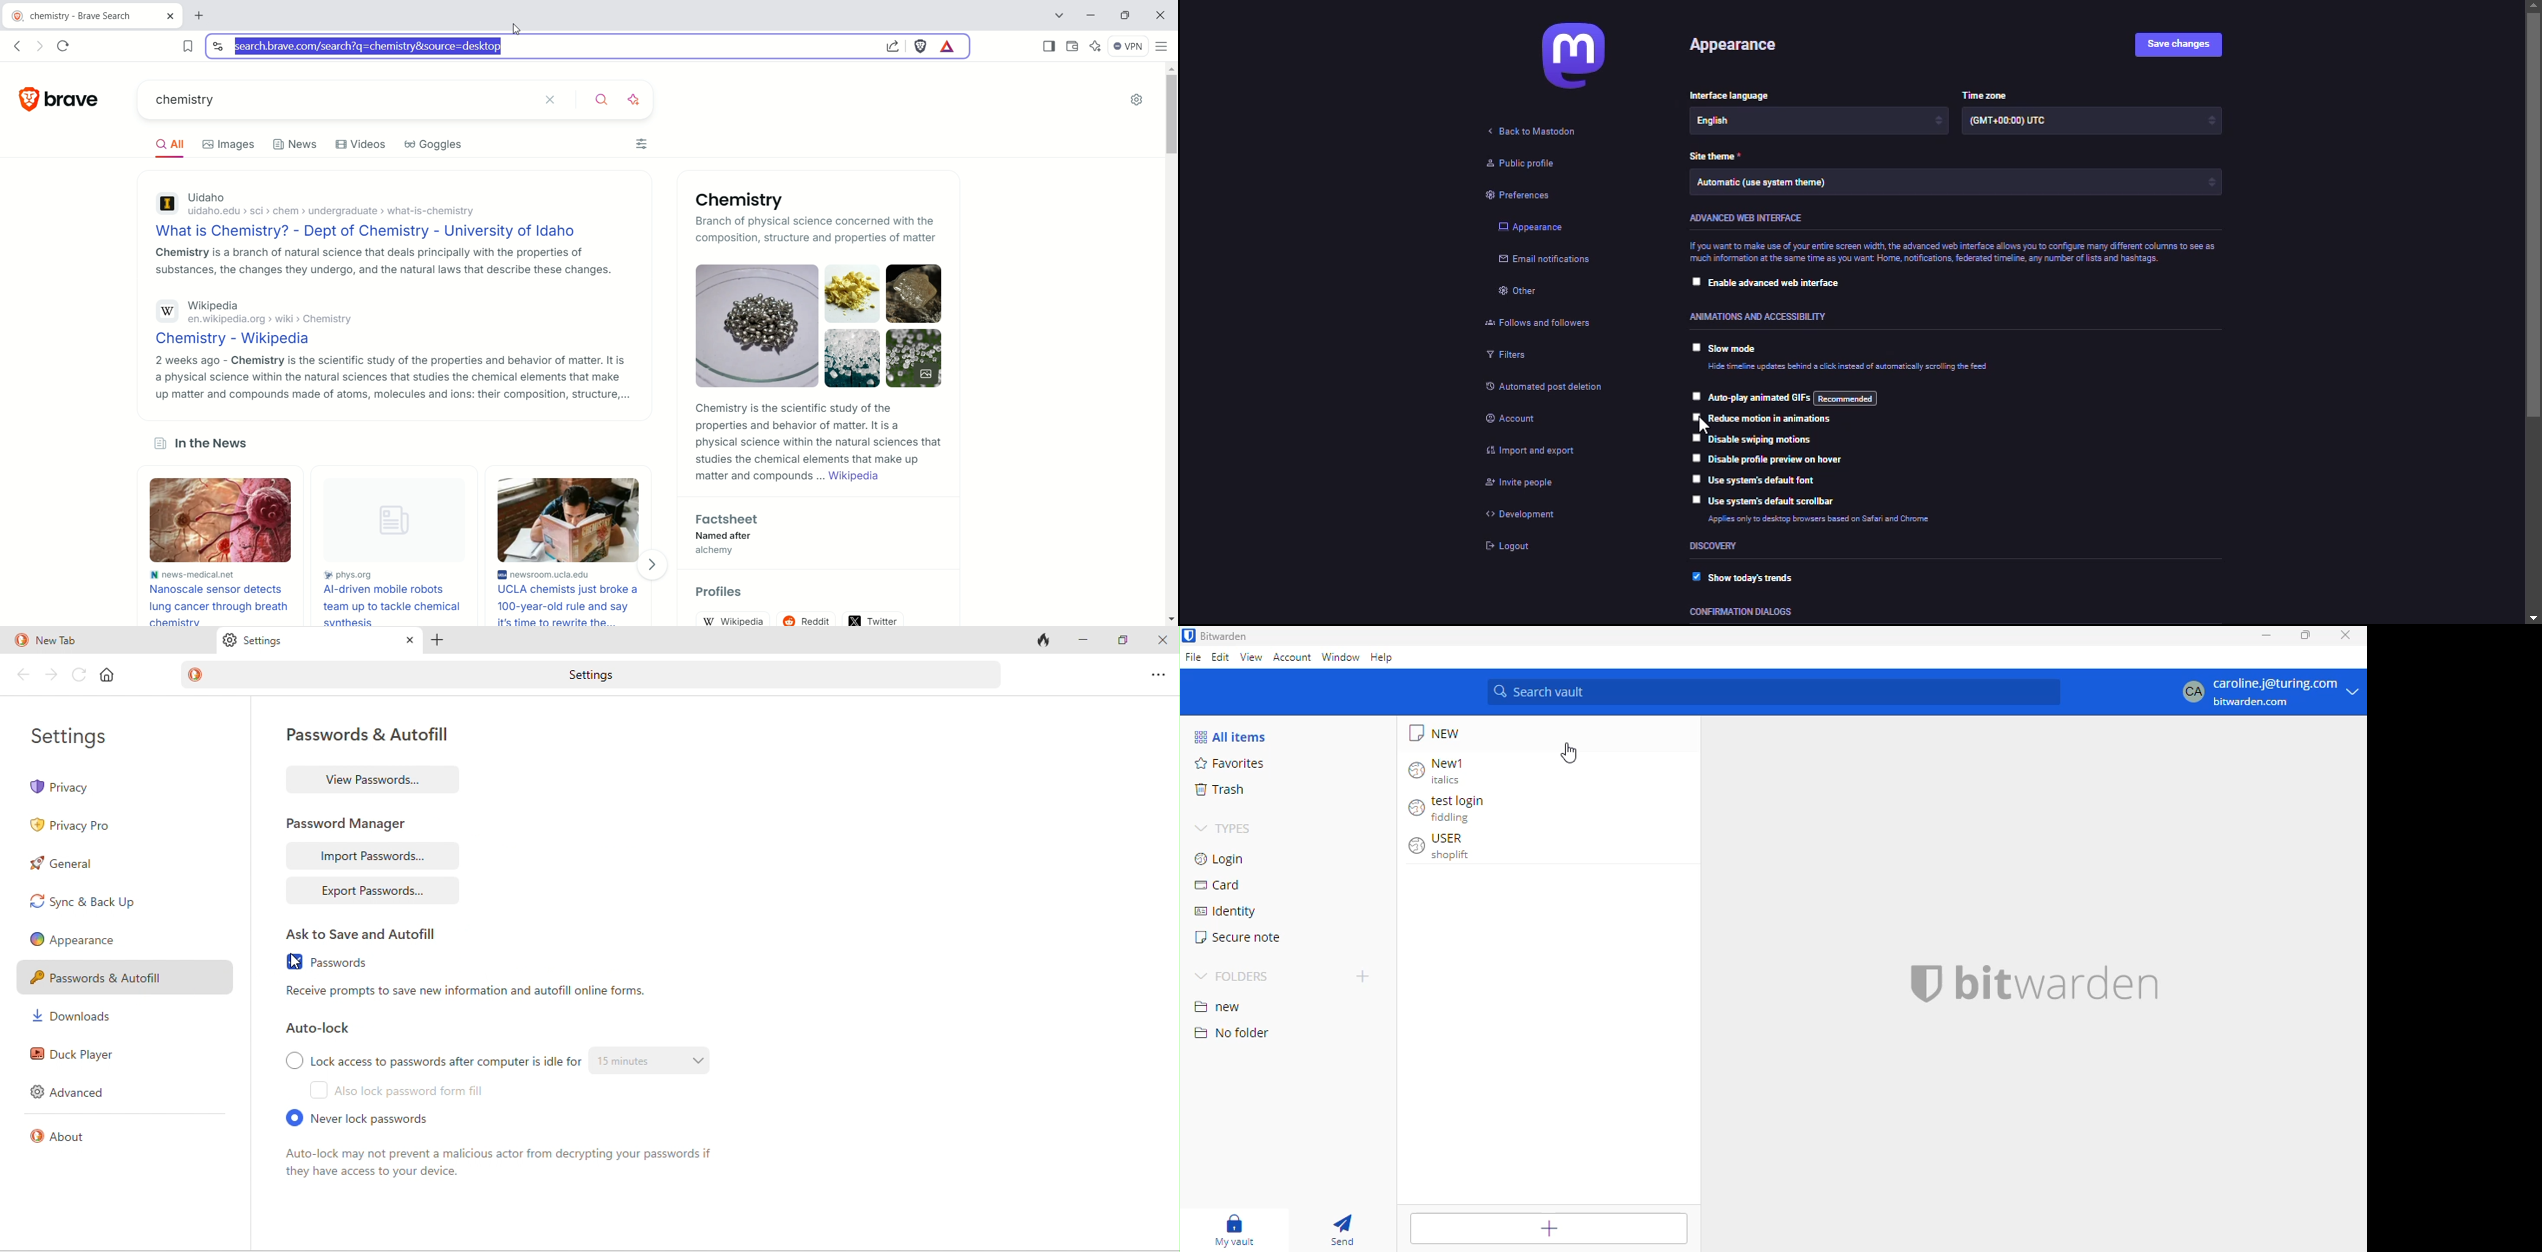 This screenshot has width=2548, height=1260. Describe the element at coordinates (1230, 1033) in the screenshot. I see `no folder` at that location.